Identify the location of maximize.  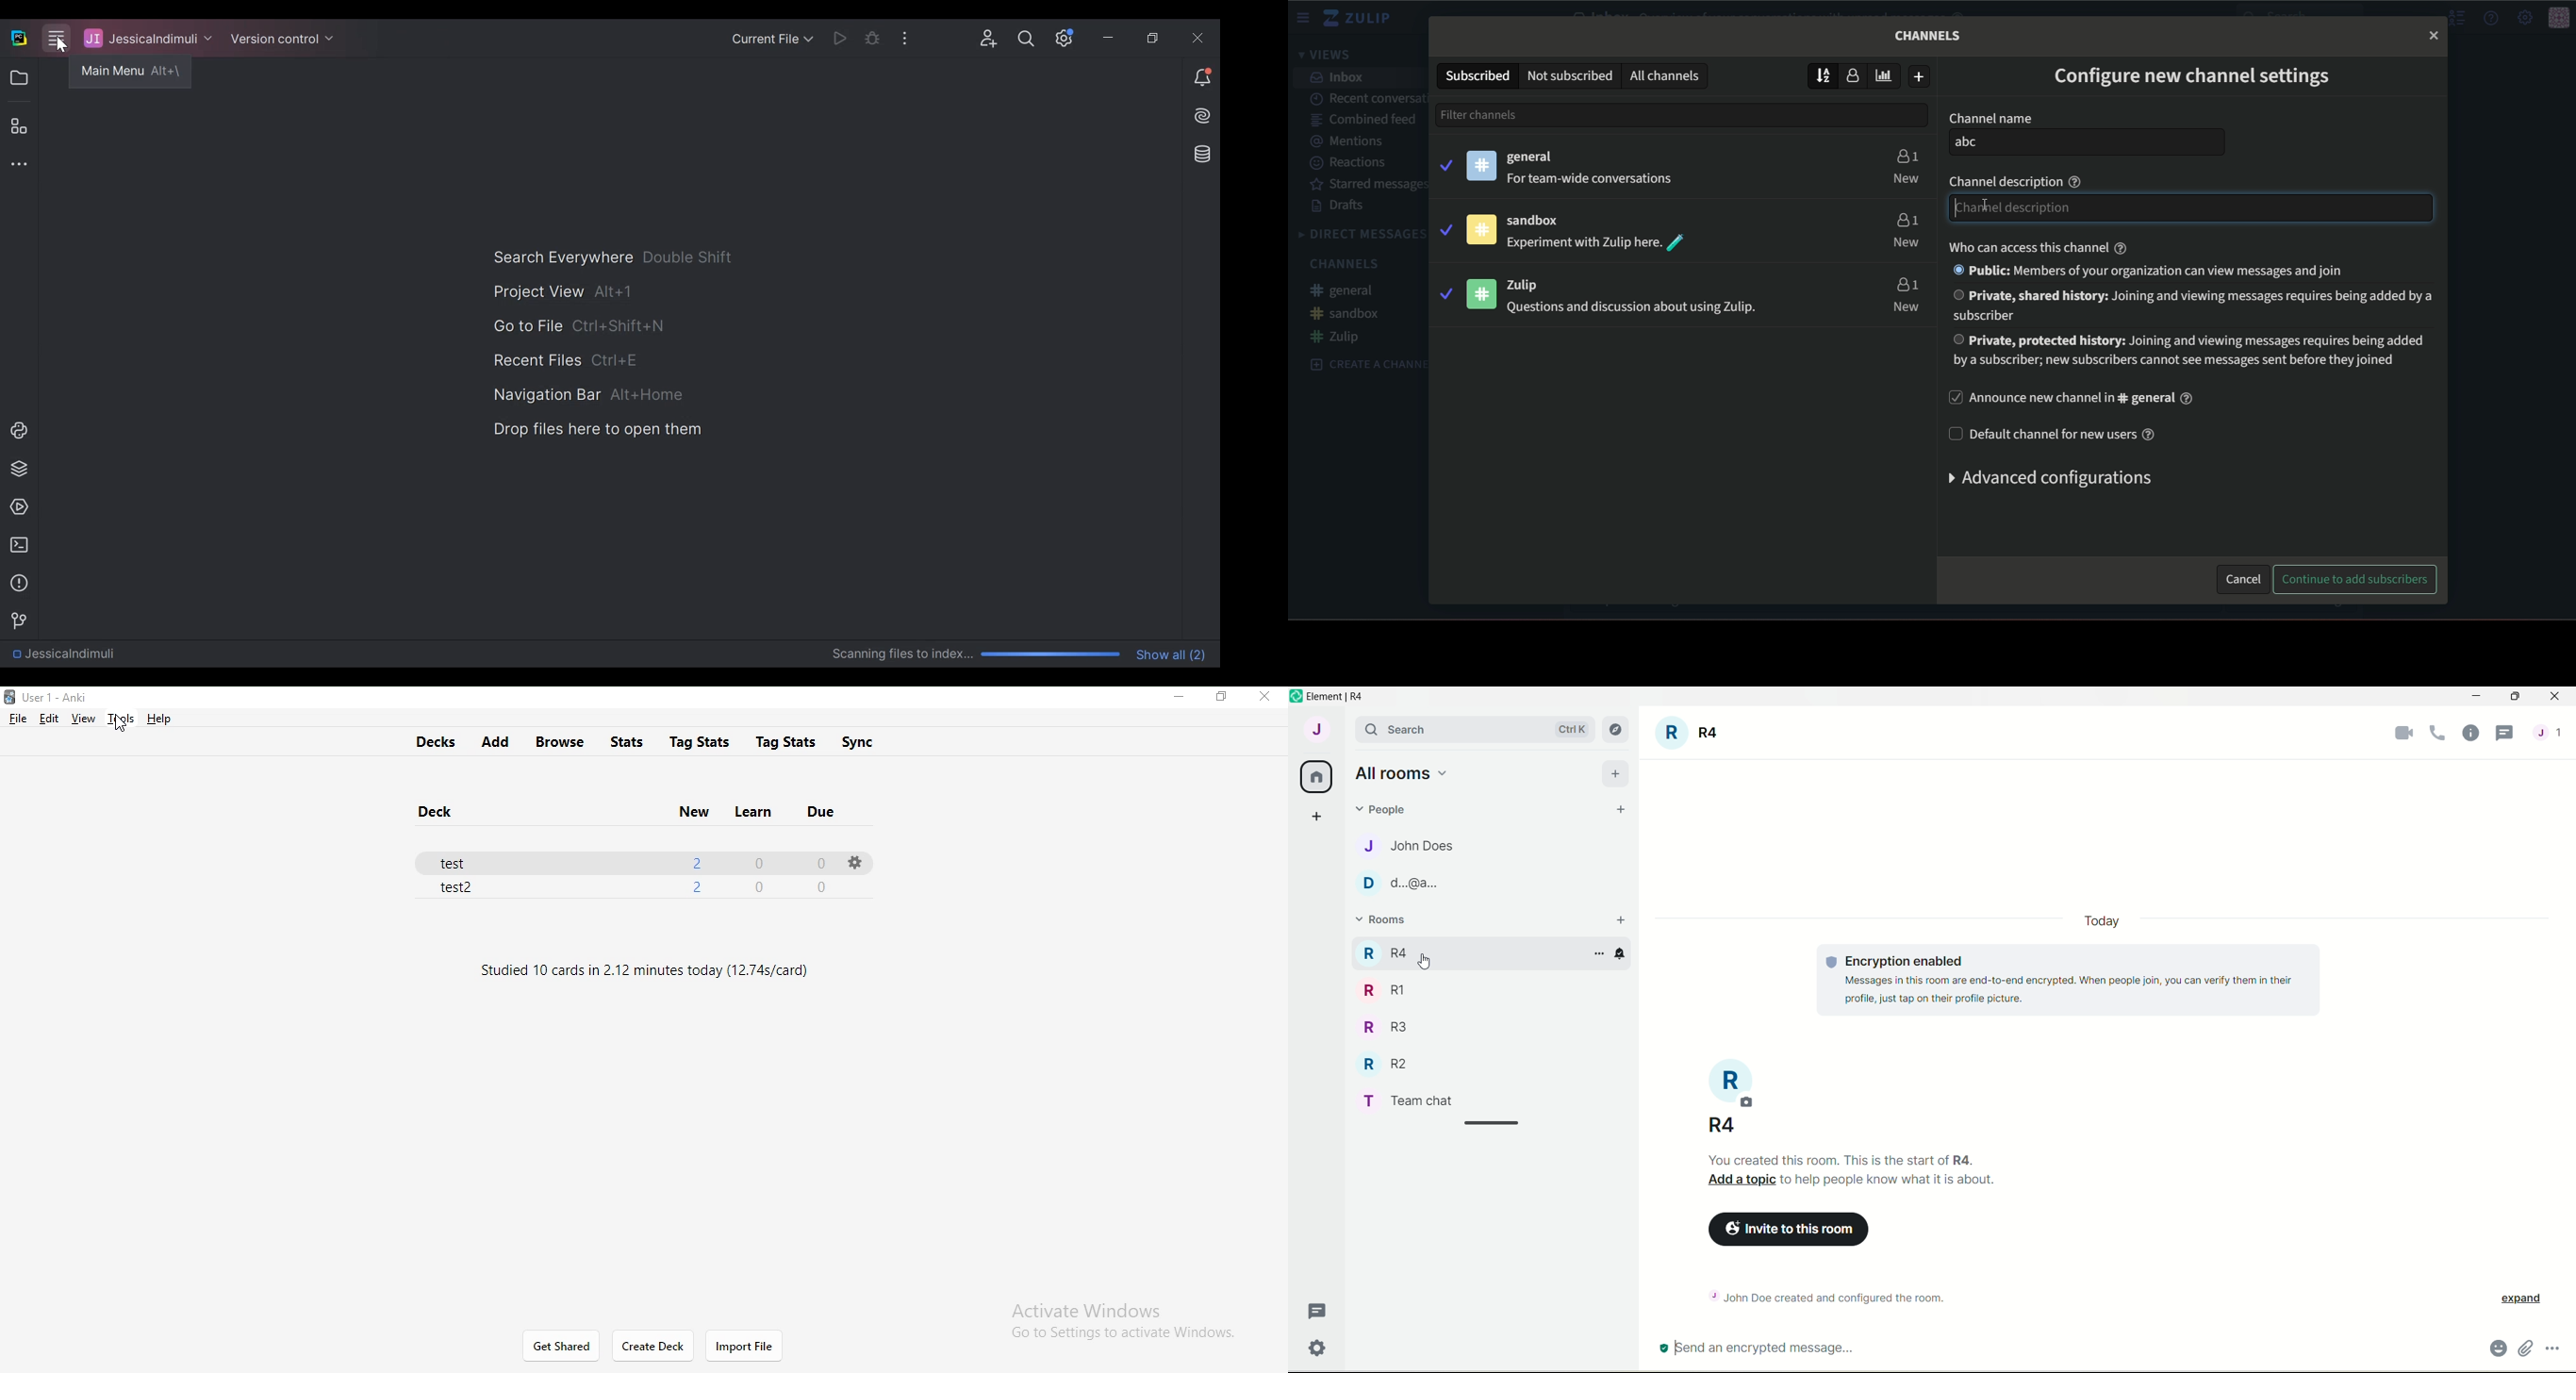
(2514, 697).